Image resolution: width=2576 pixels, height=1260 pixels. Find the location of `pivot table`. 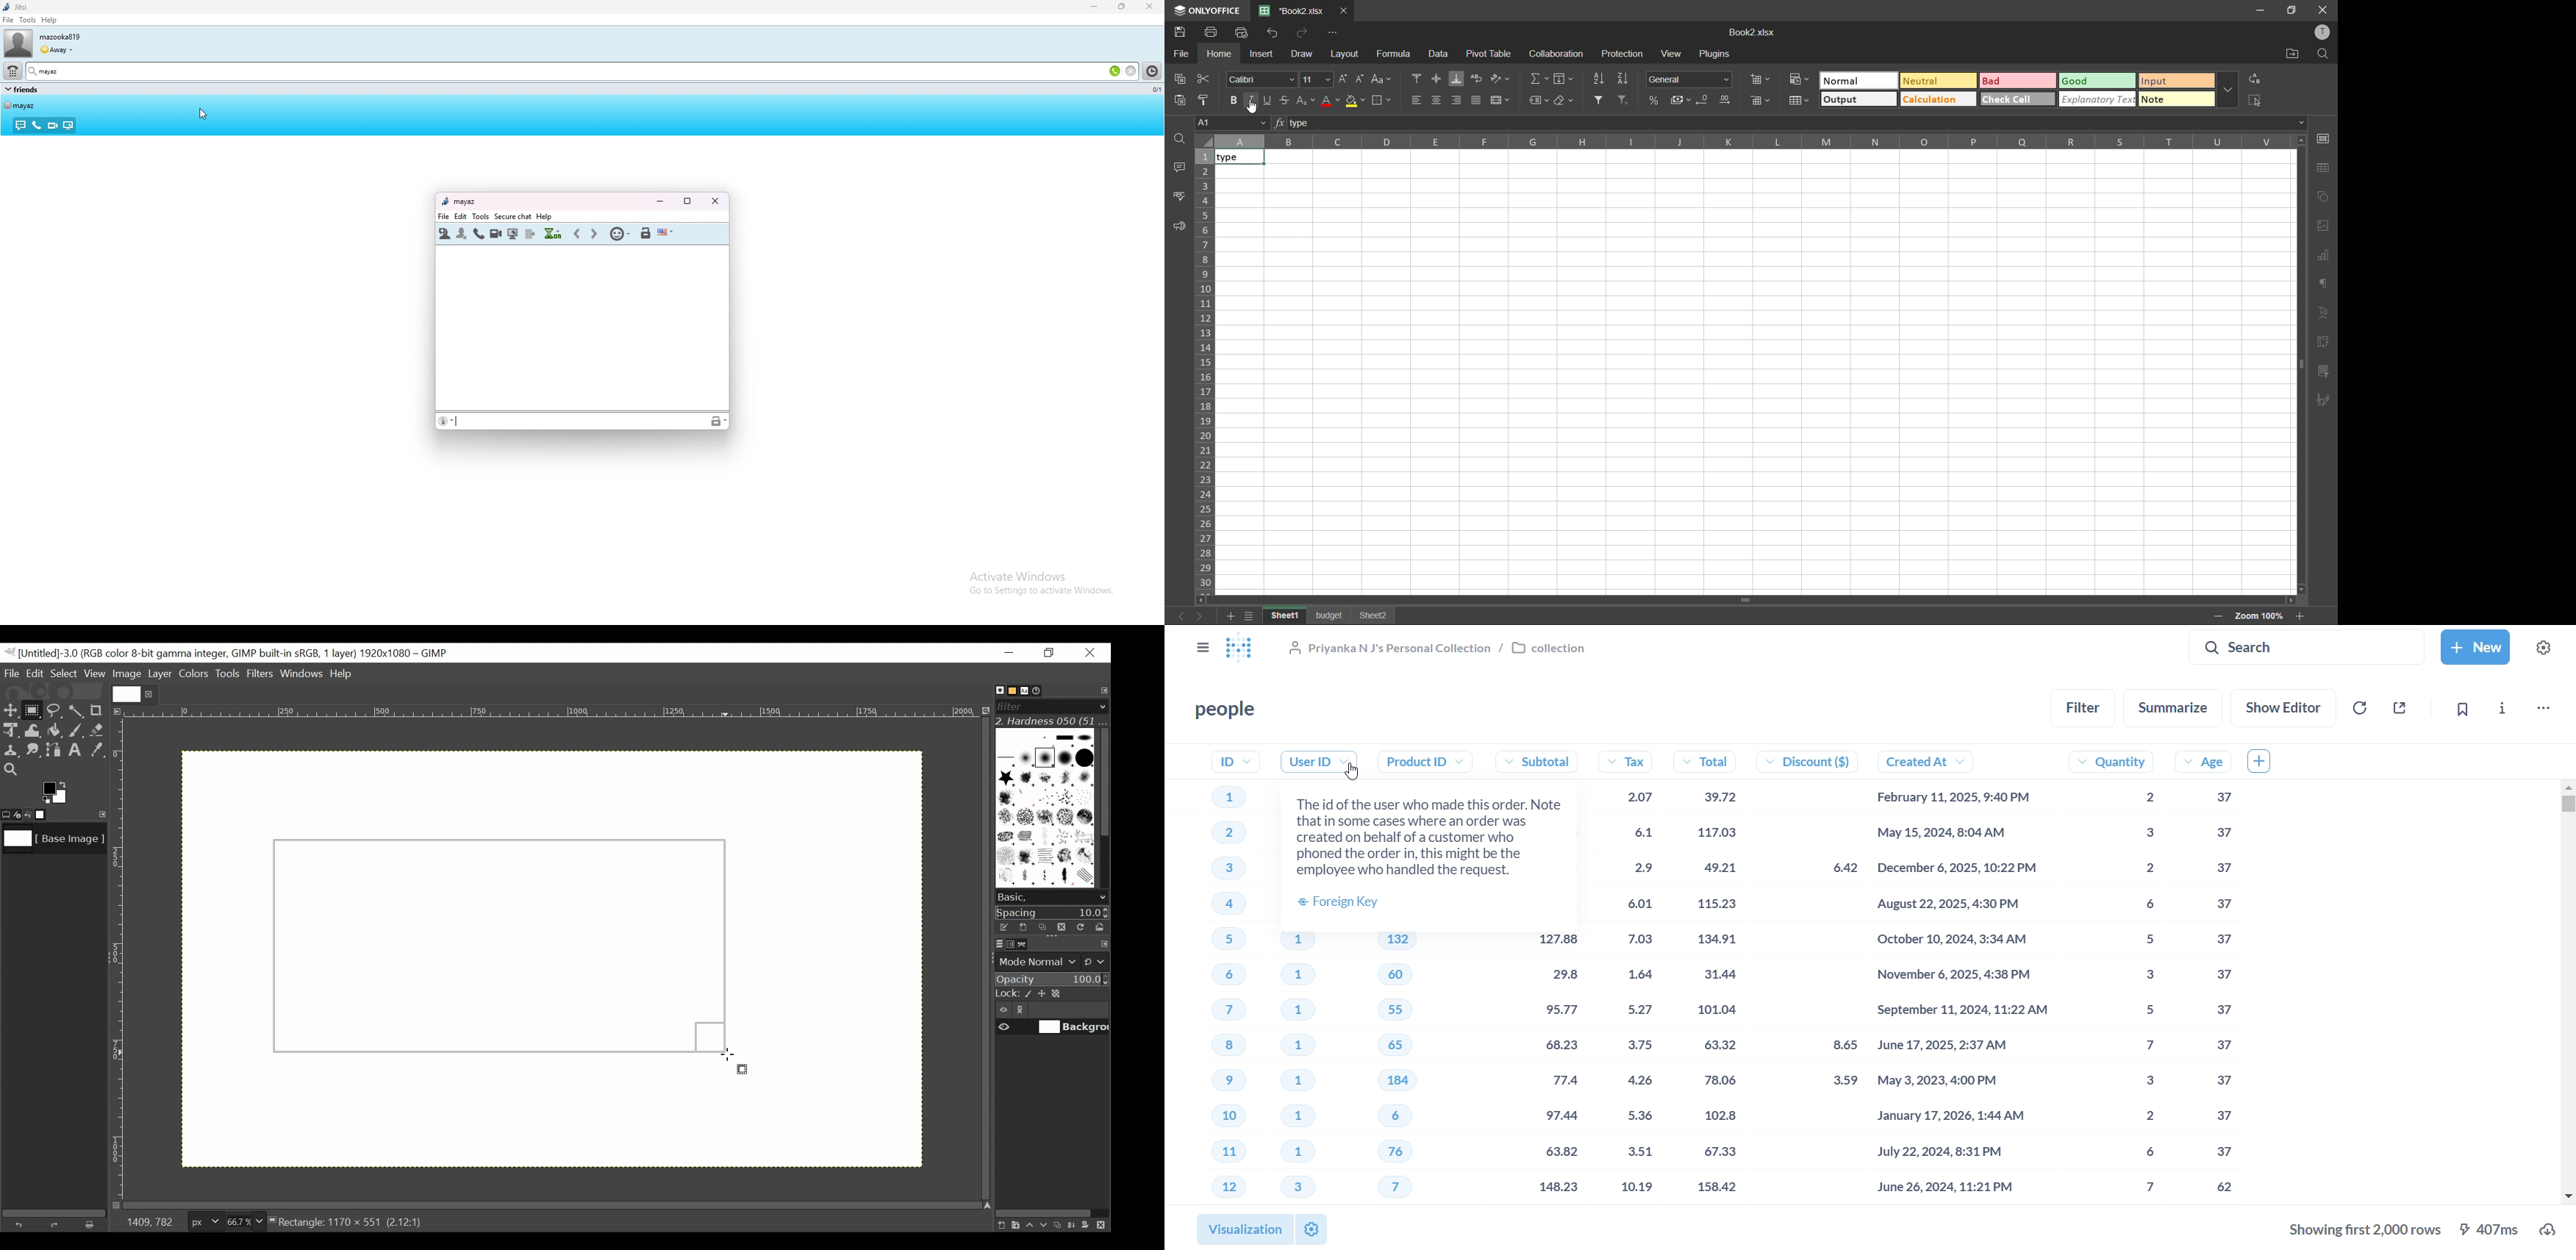

pivot table is located at coordinates (1490, 56).